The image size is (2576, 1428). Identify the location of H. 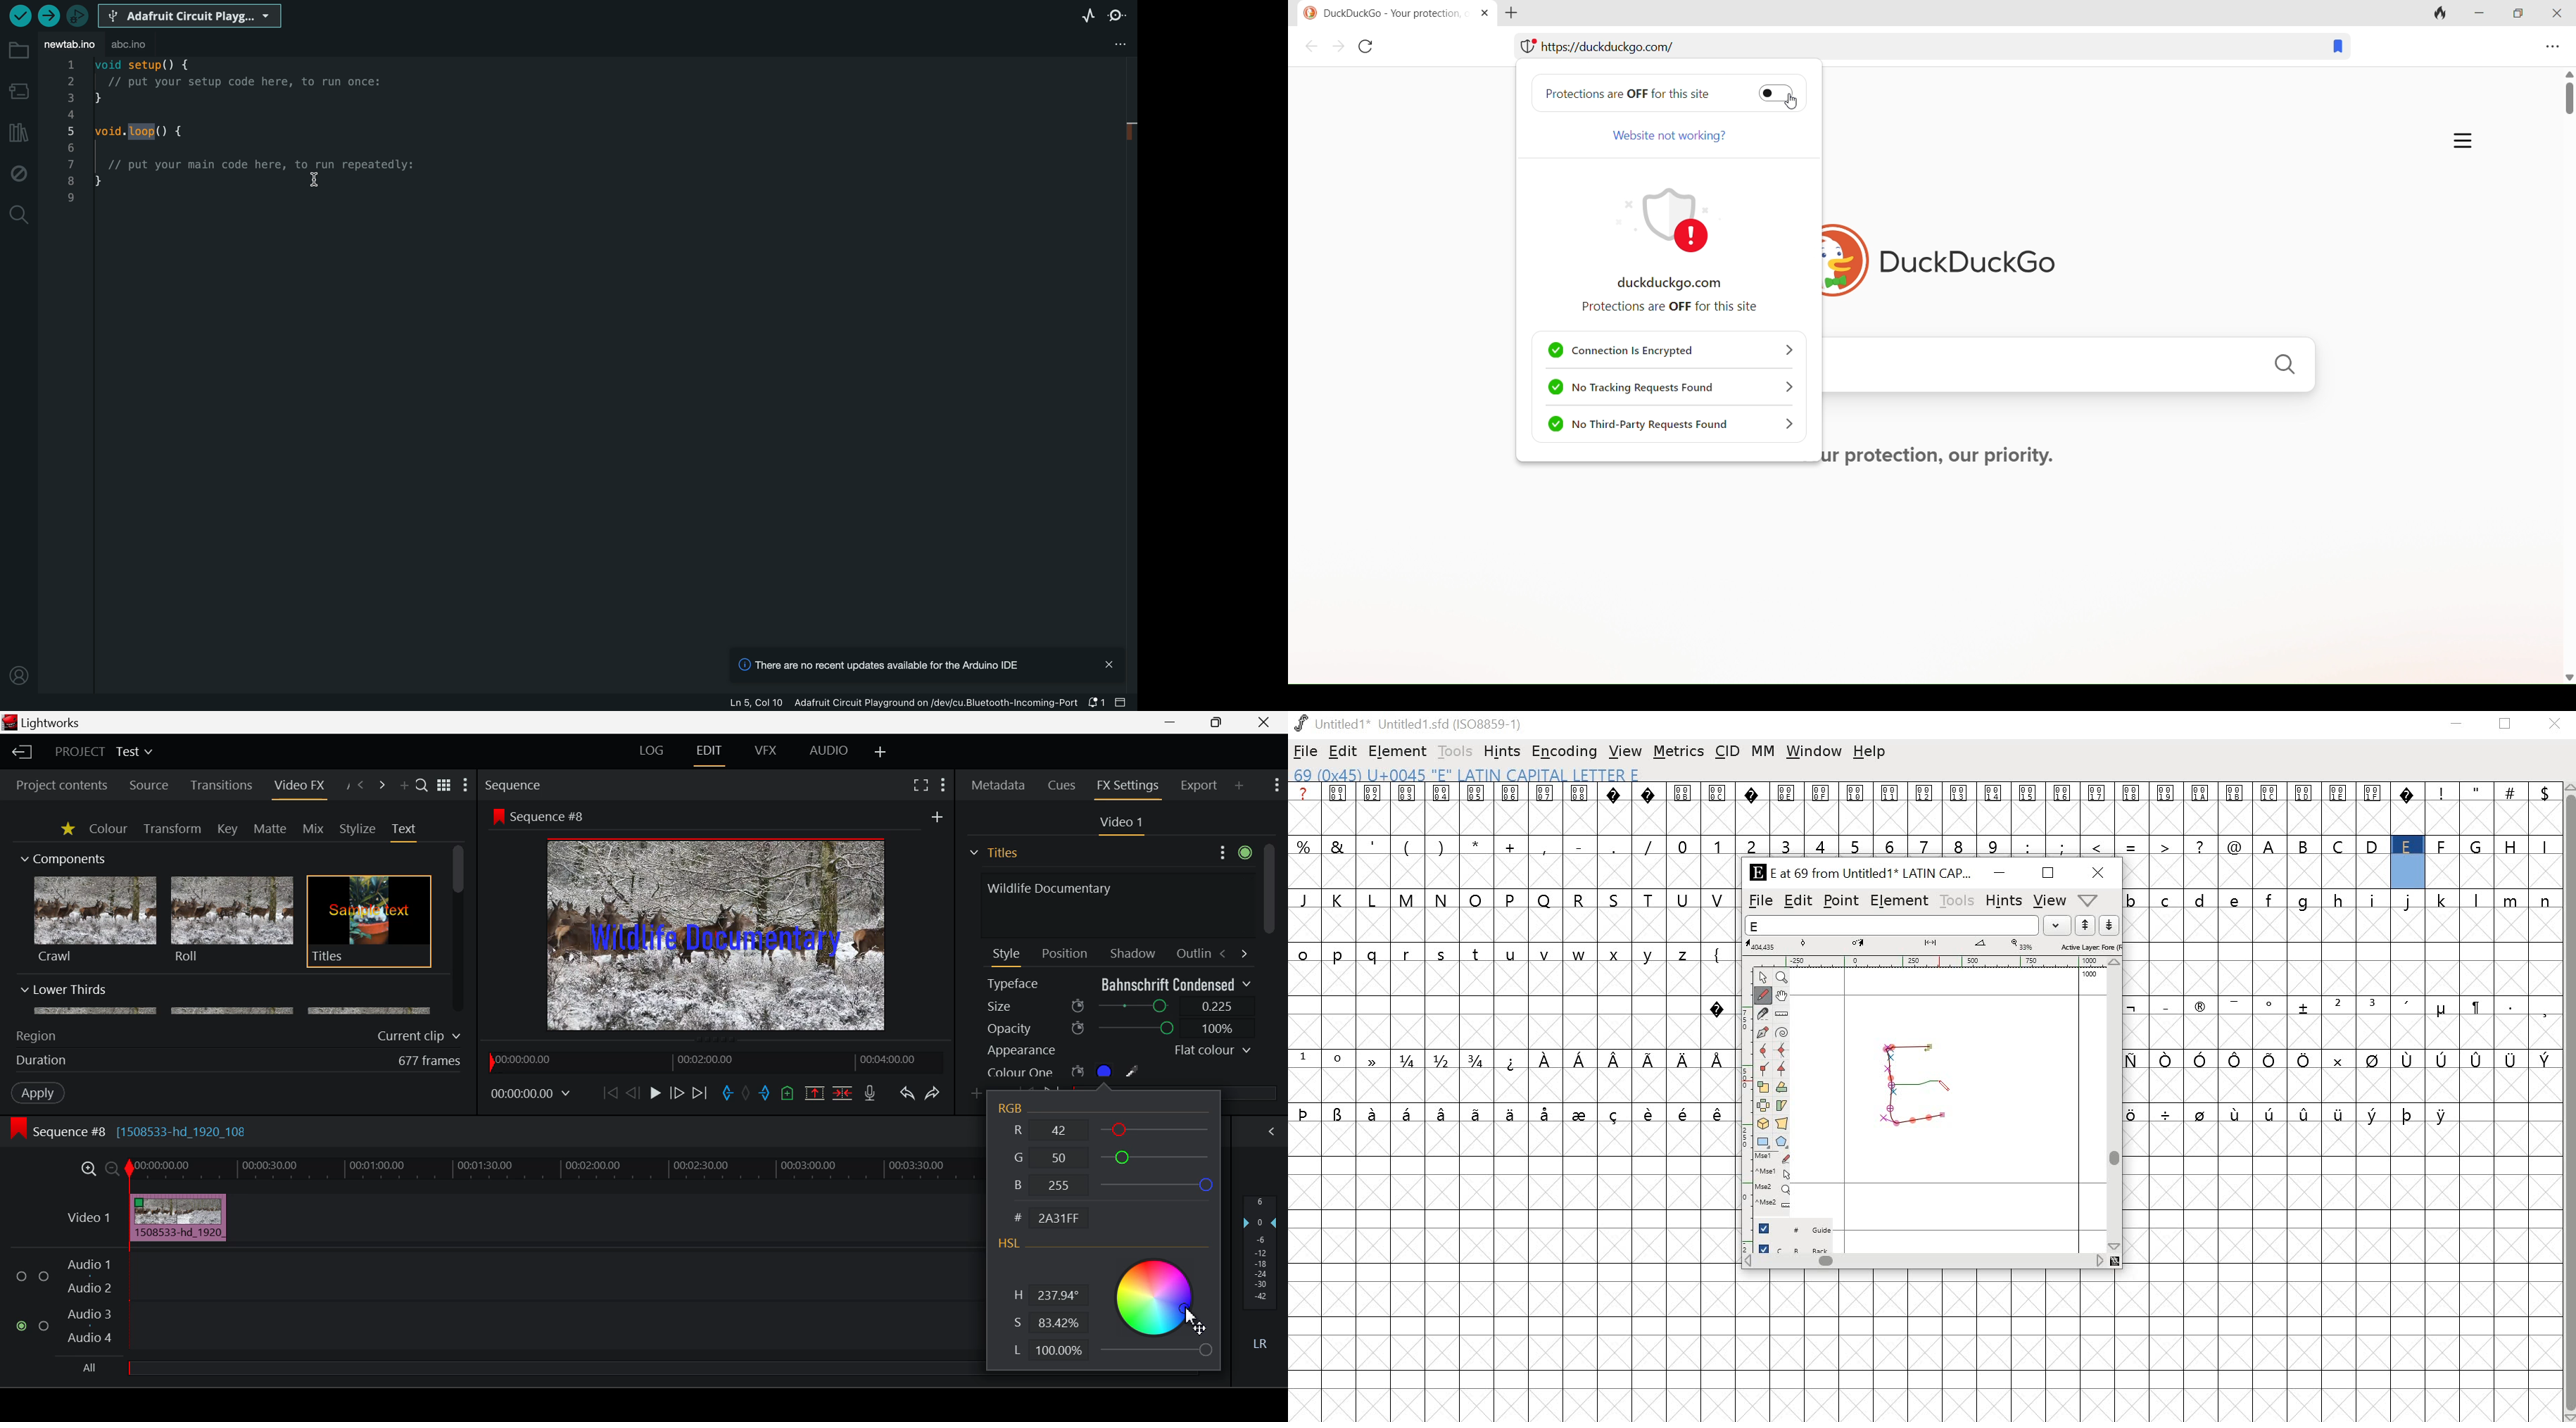
(1049, 1297).